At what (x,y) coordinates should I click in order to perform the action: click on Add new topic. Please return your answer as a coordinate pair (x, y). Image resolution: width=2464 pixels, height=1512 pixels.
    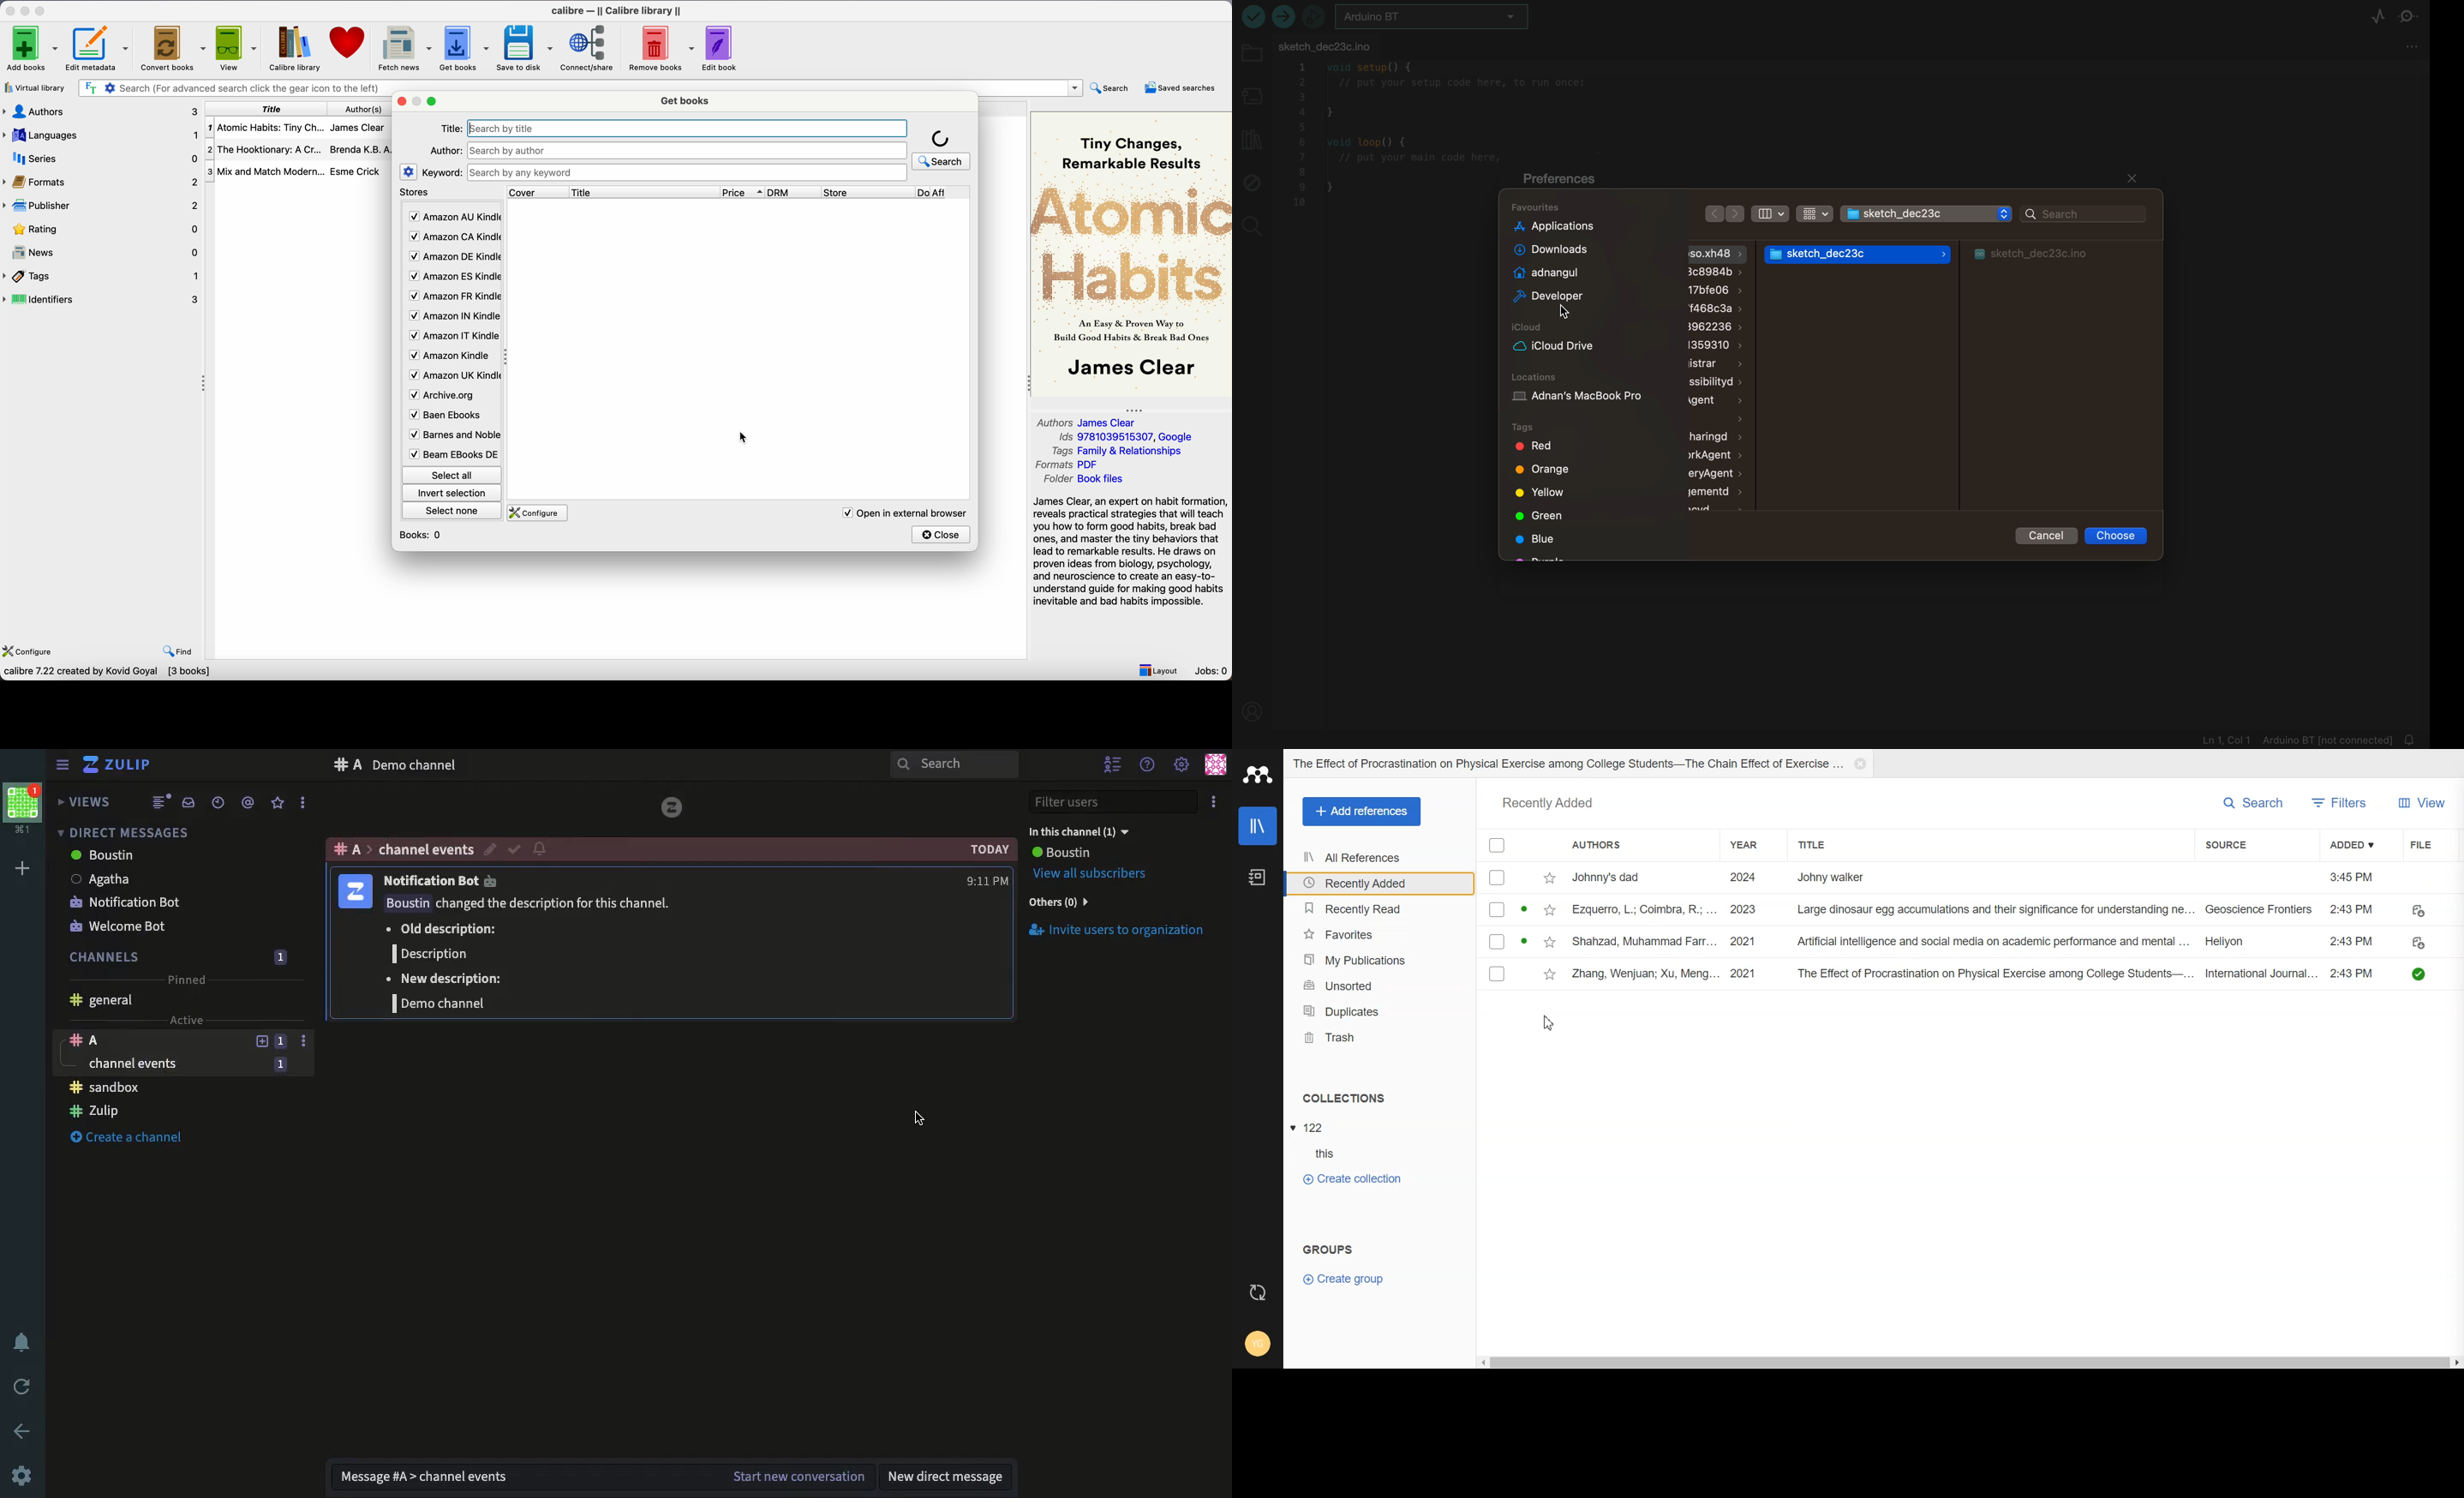
    Looking at the image, I should click on (260, 1040).